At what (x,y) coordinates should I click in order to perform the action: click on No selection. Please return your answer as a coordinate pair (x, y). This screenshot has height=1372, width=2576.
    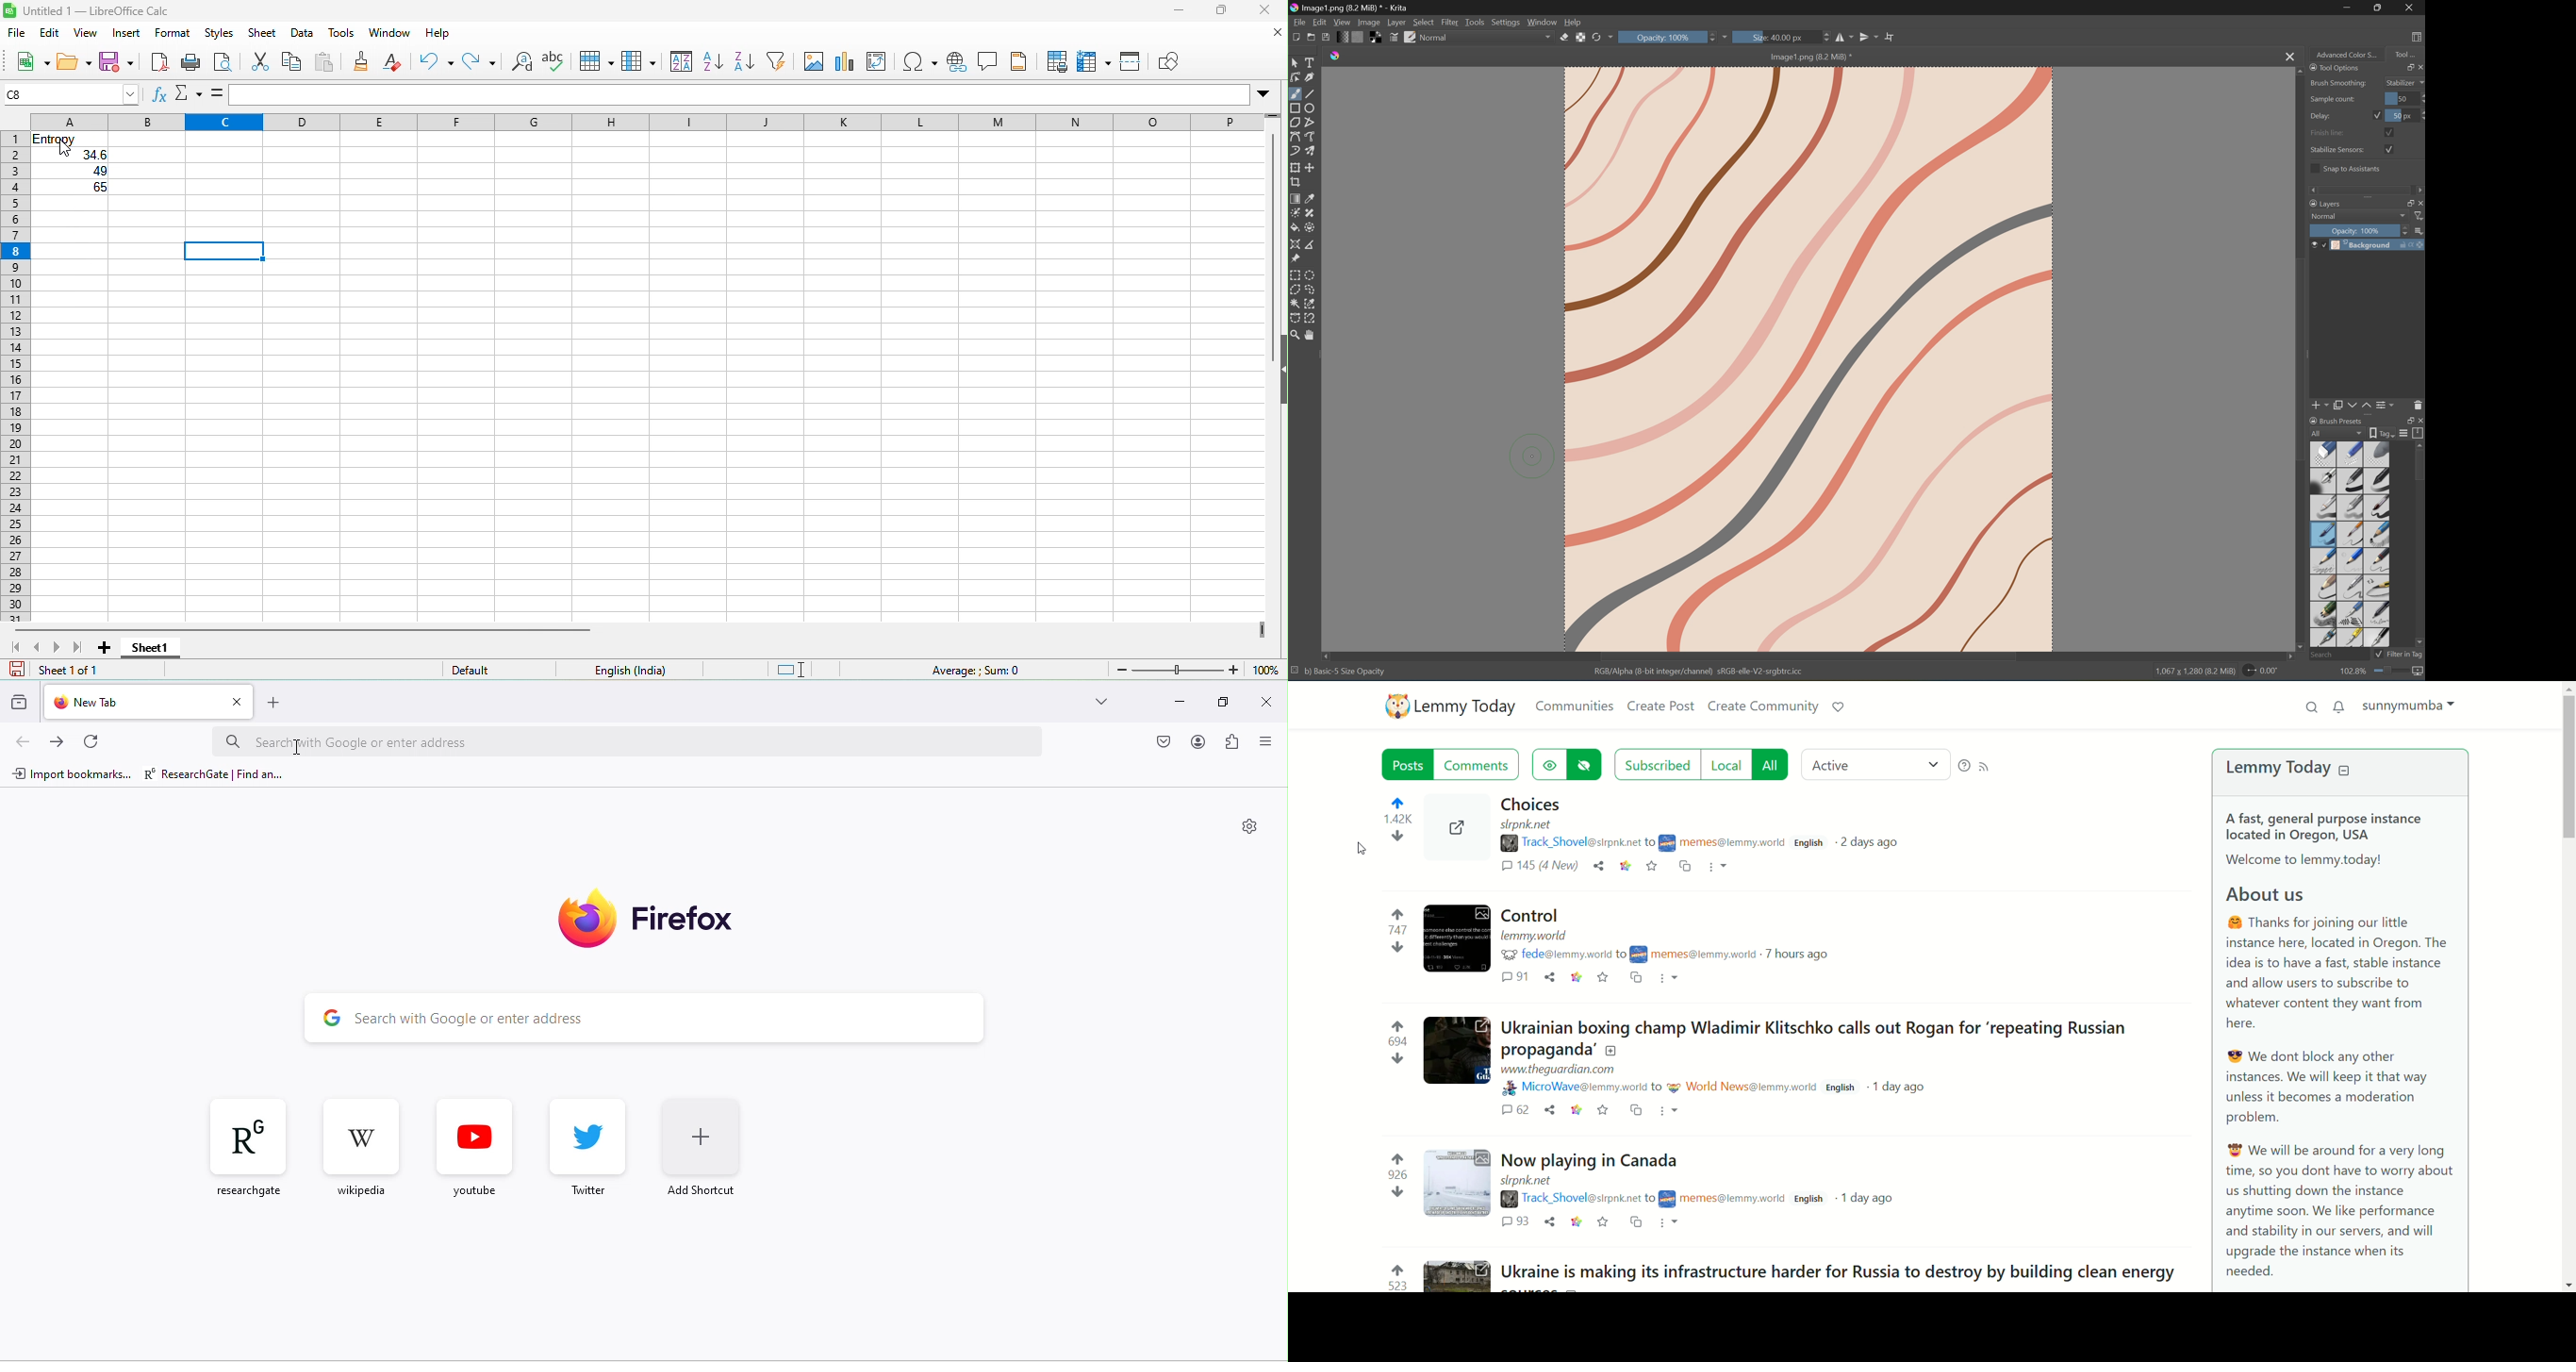
    Looking at the image, I should click on (1295, 672).